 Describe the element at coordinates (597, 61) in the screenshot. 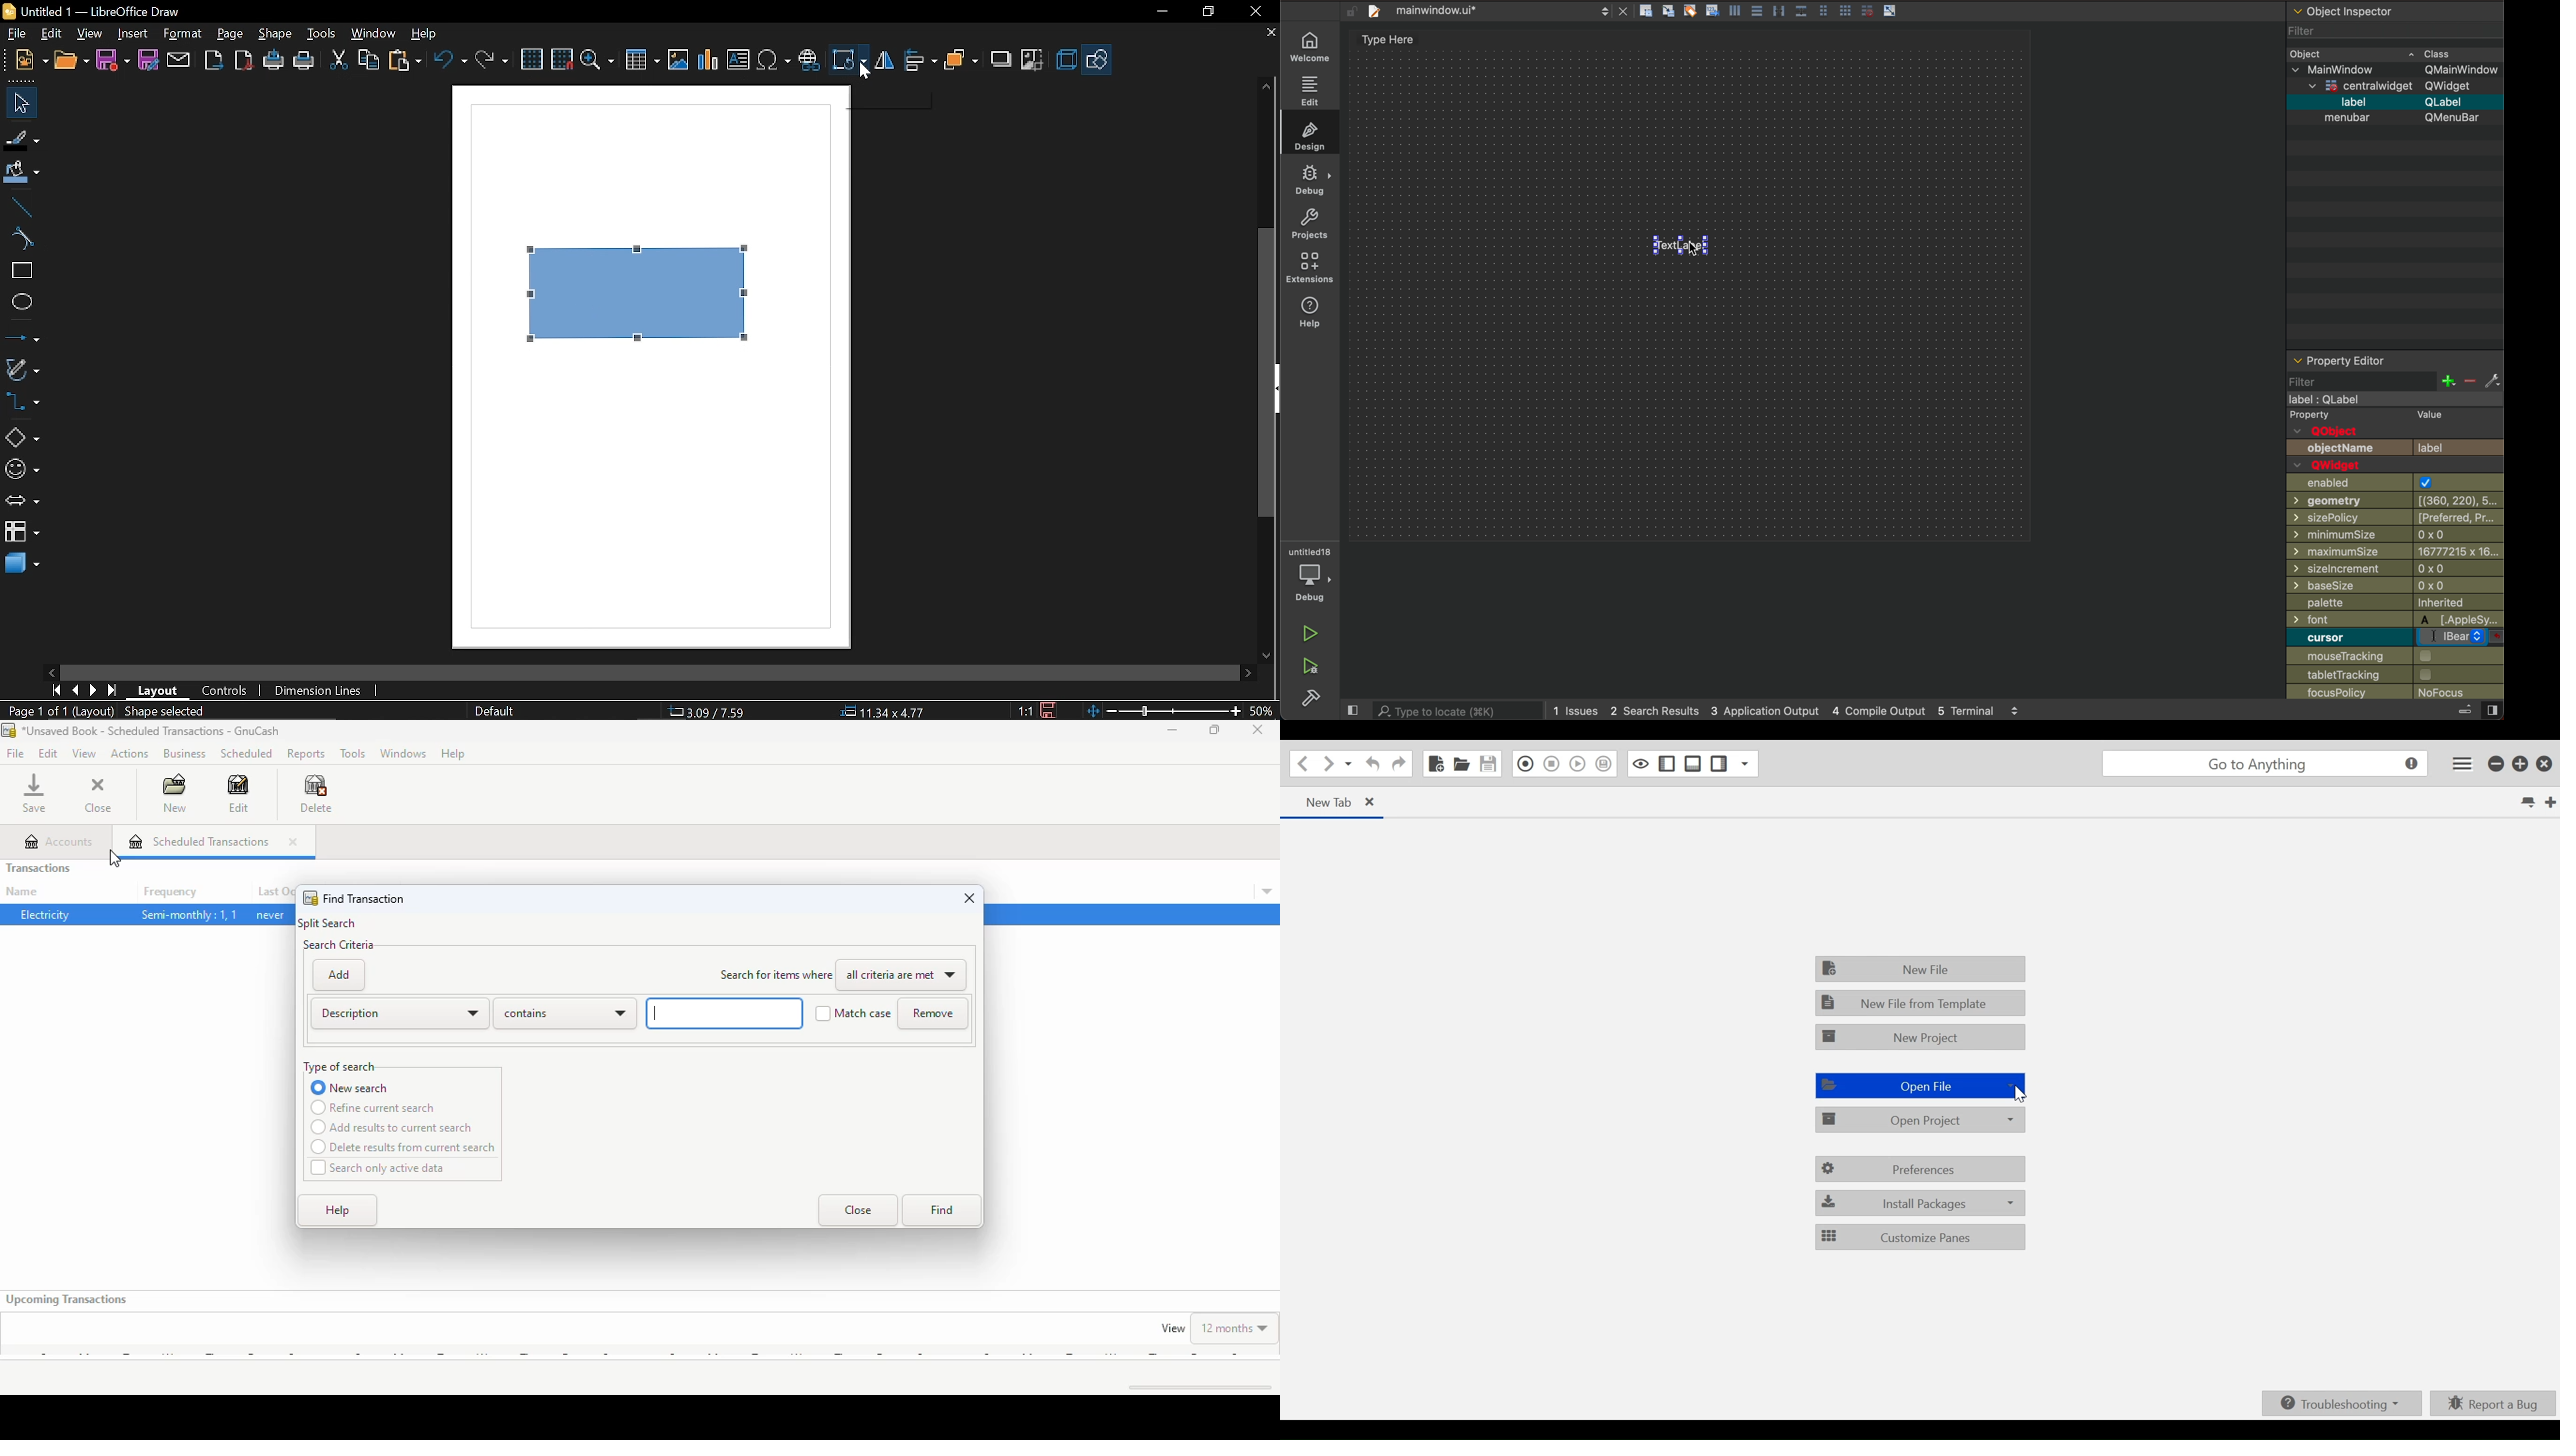

I see `Zoom` at that location.